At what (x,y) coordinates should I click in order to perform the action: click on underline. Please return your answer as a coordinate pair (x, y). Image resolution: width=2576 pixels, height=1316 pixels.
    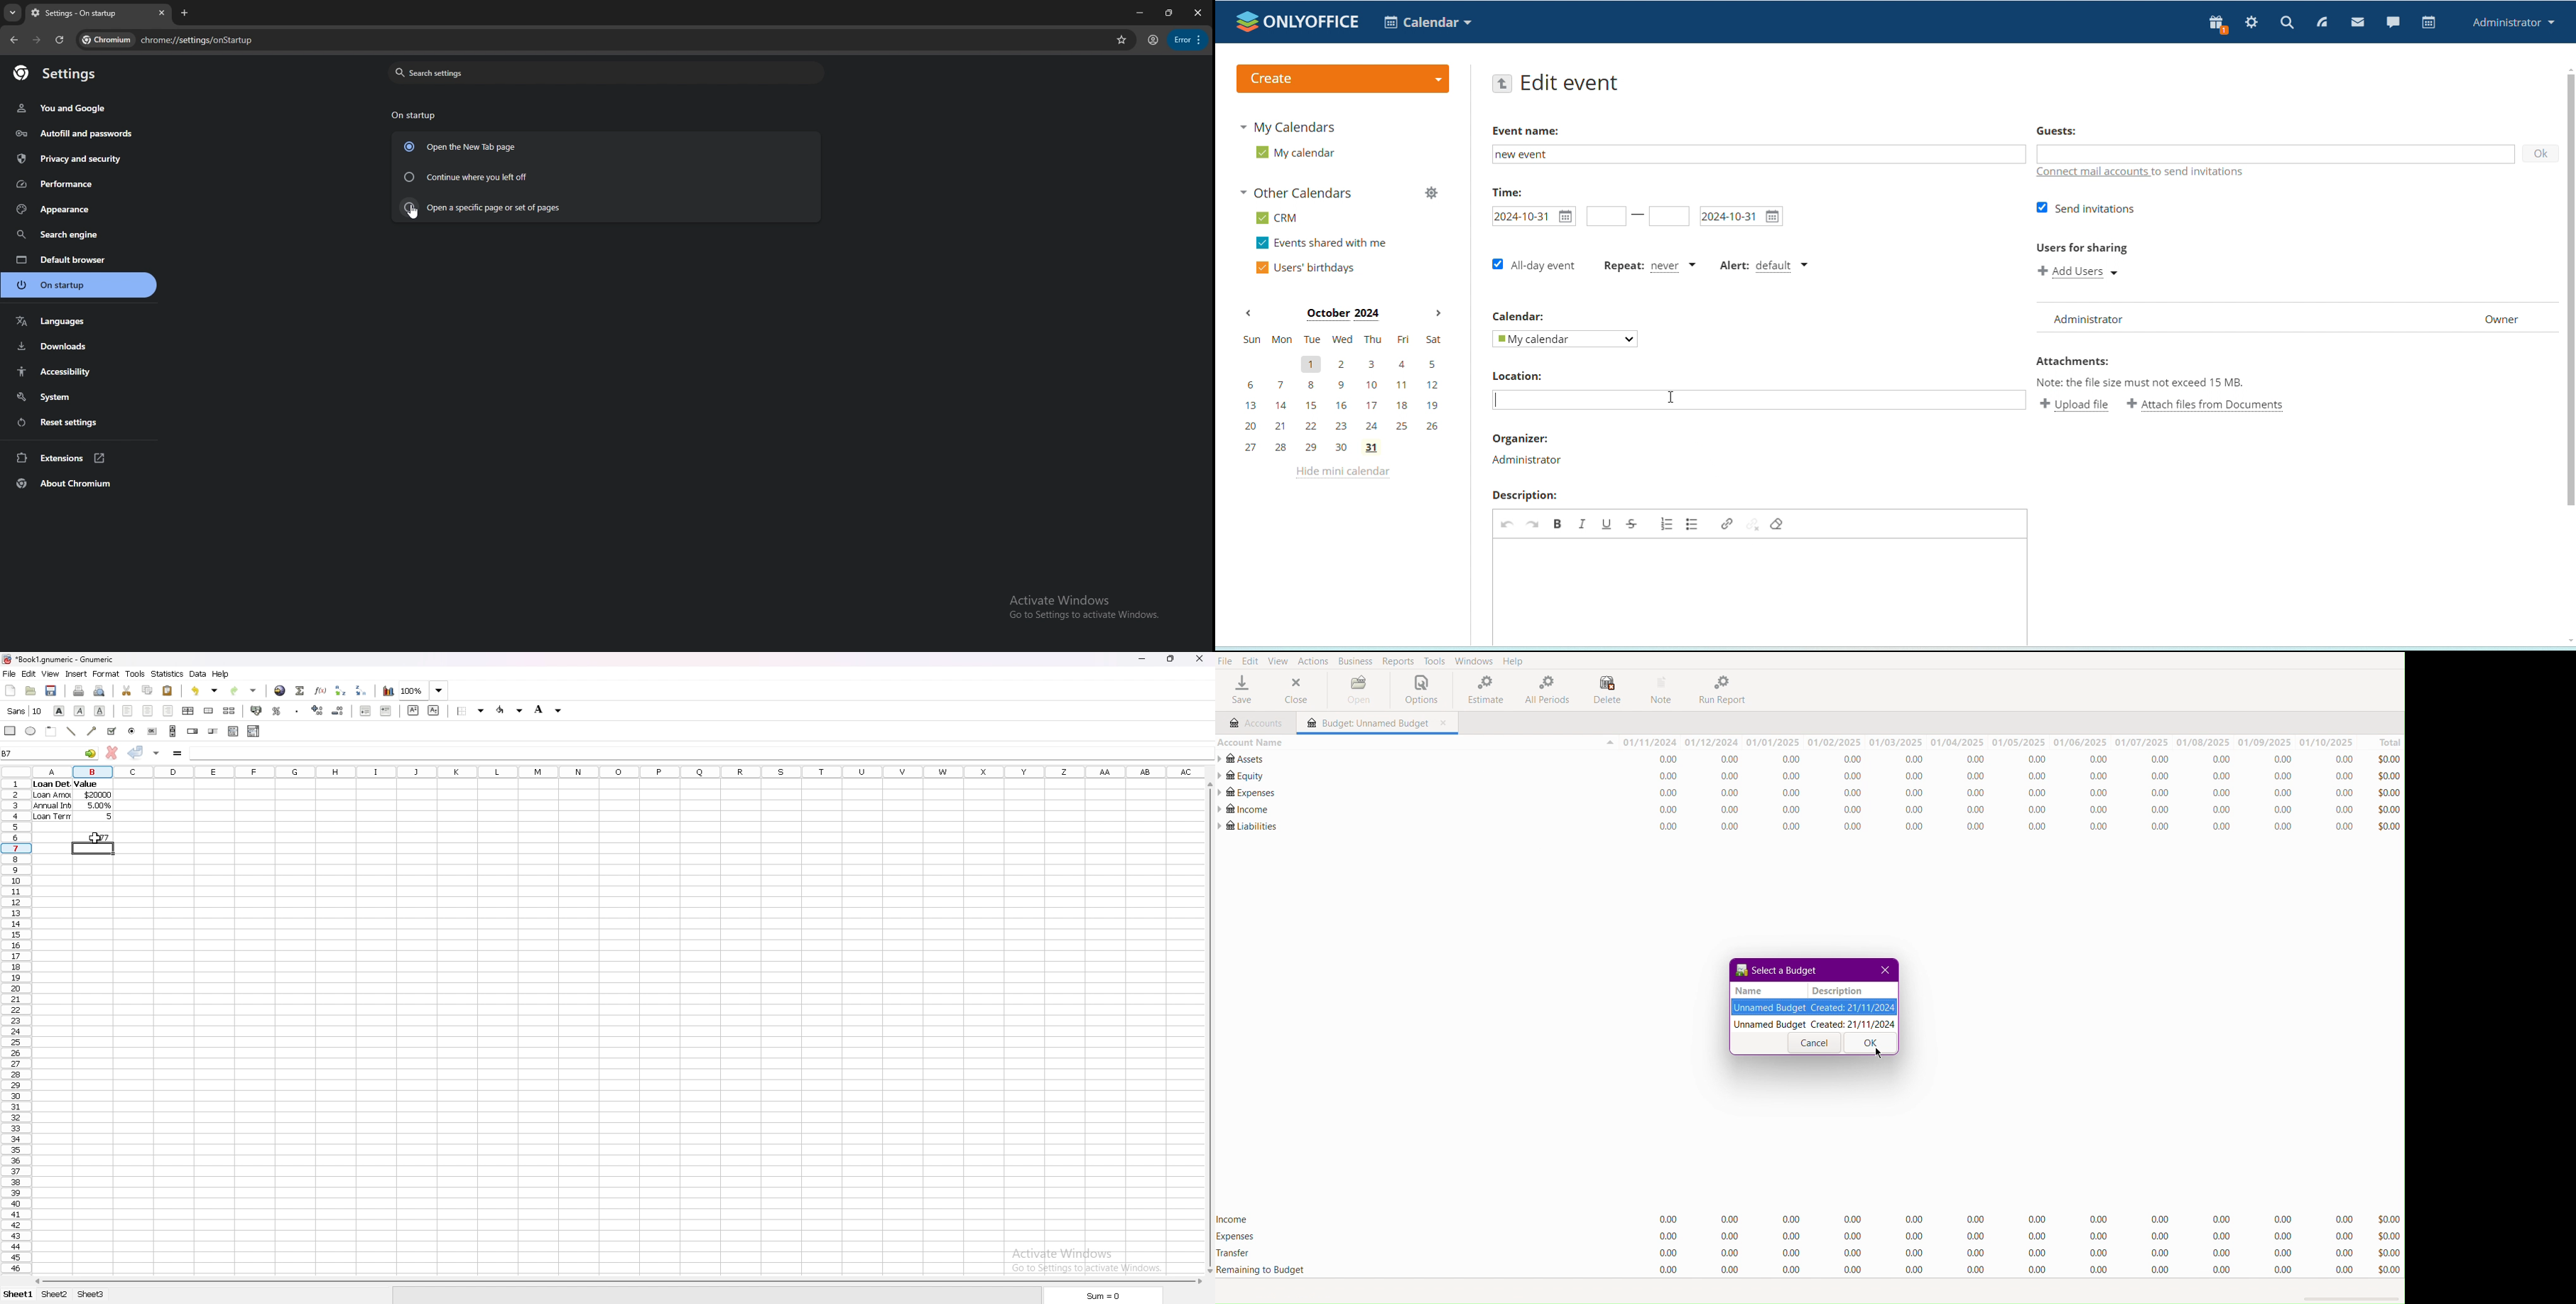
    Looking at the image, I should click on (1606, 524).